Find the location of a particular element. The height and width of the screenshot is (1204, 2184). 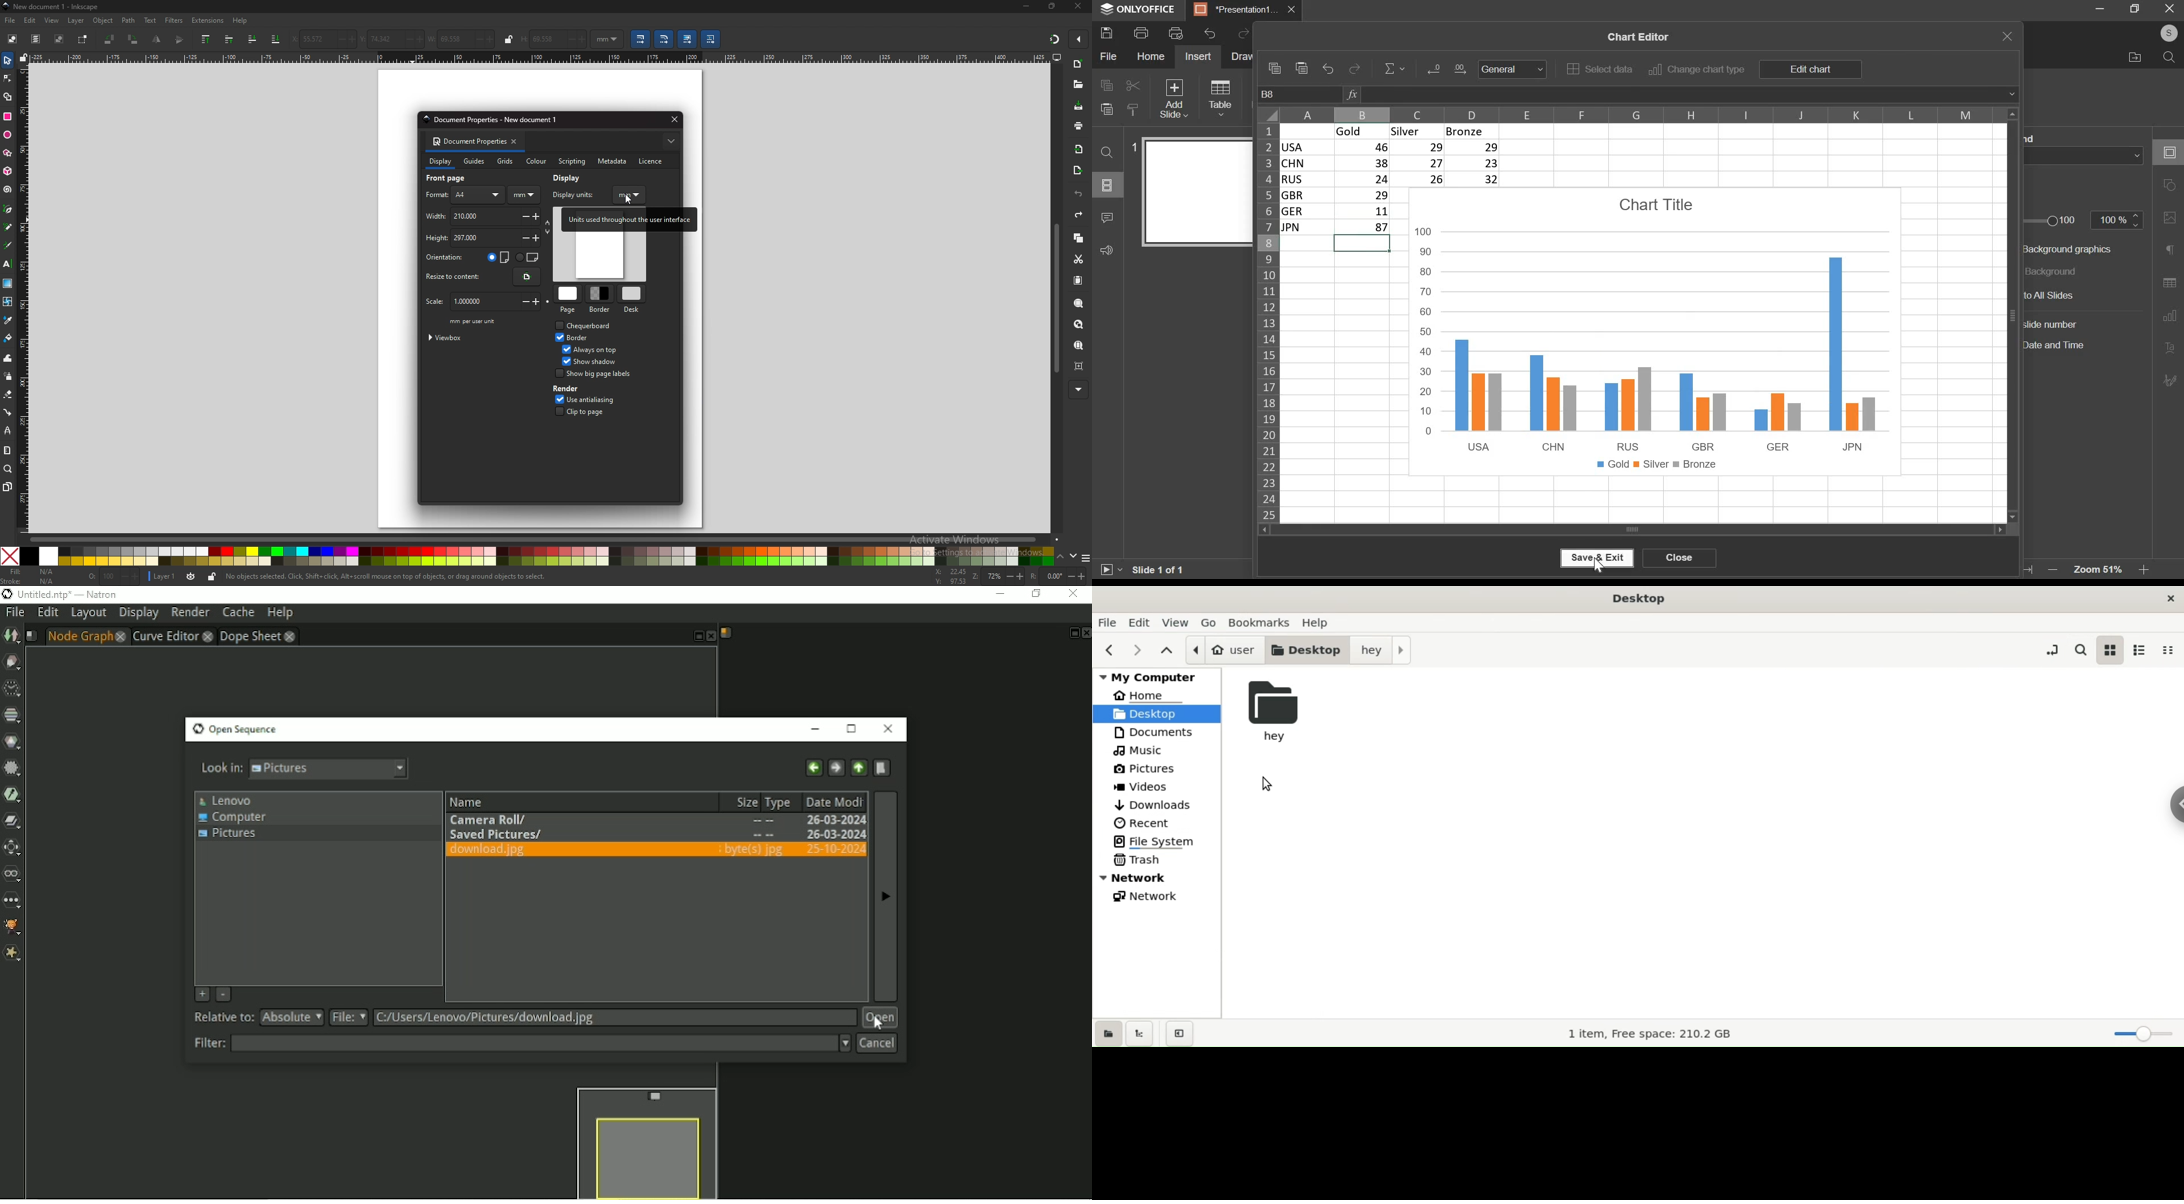

26 is located at coordinates (1420, 179).